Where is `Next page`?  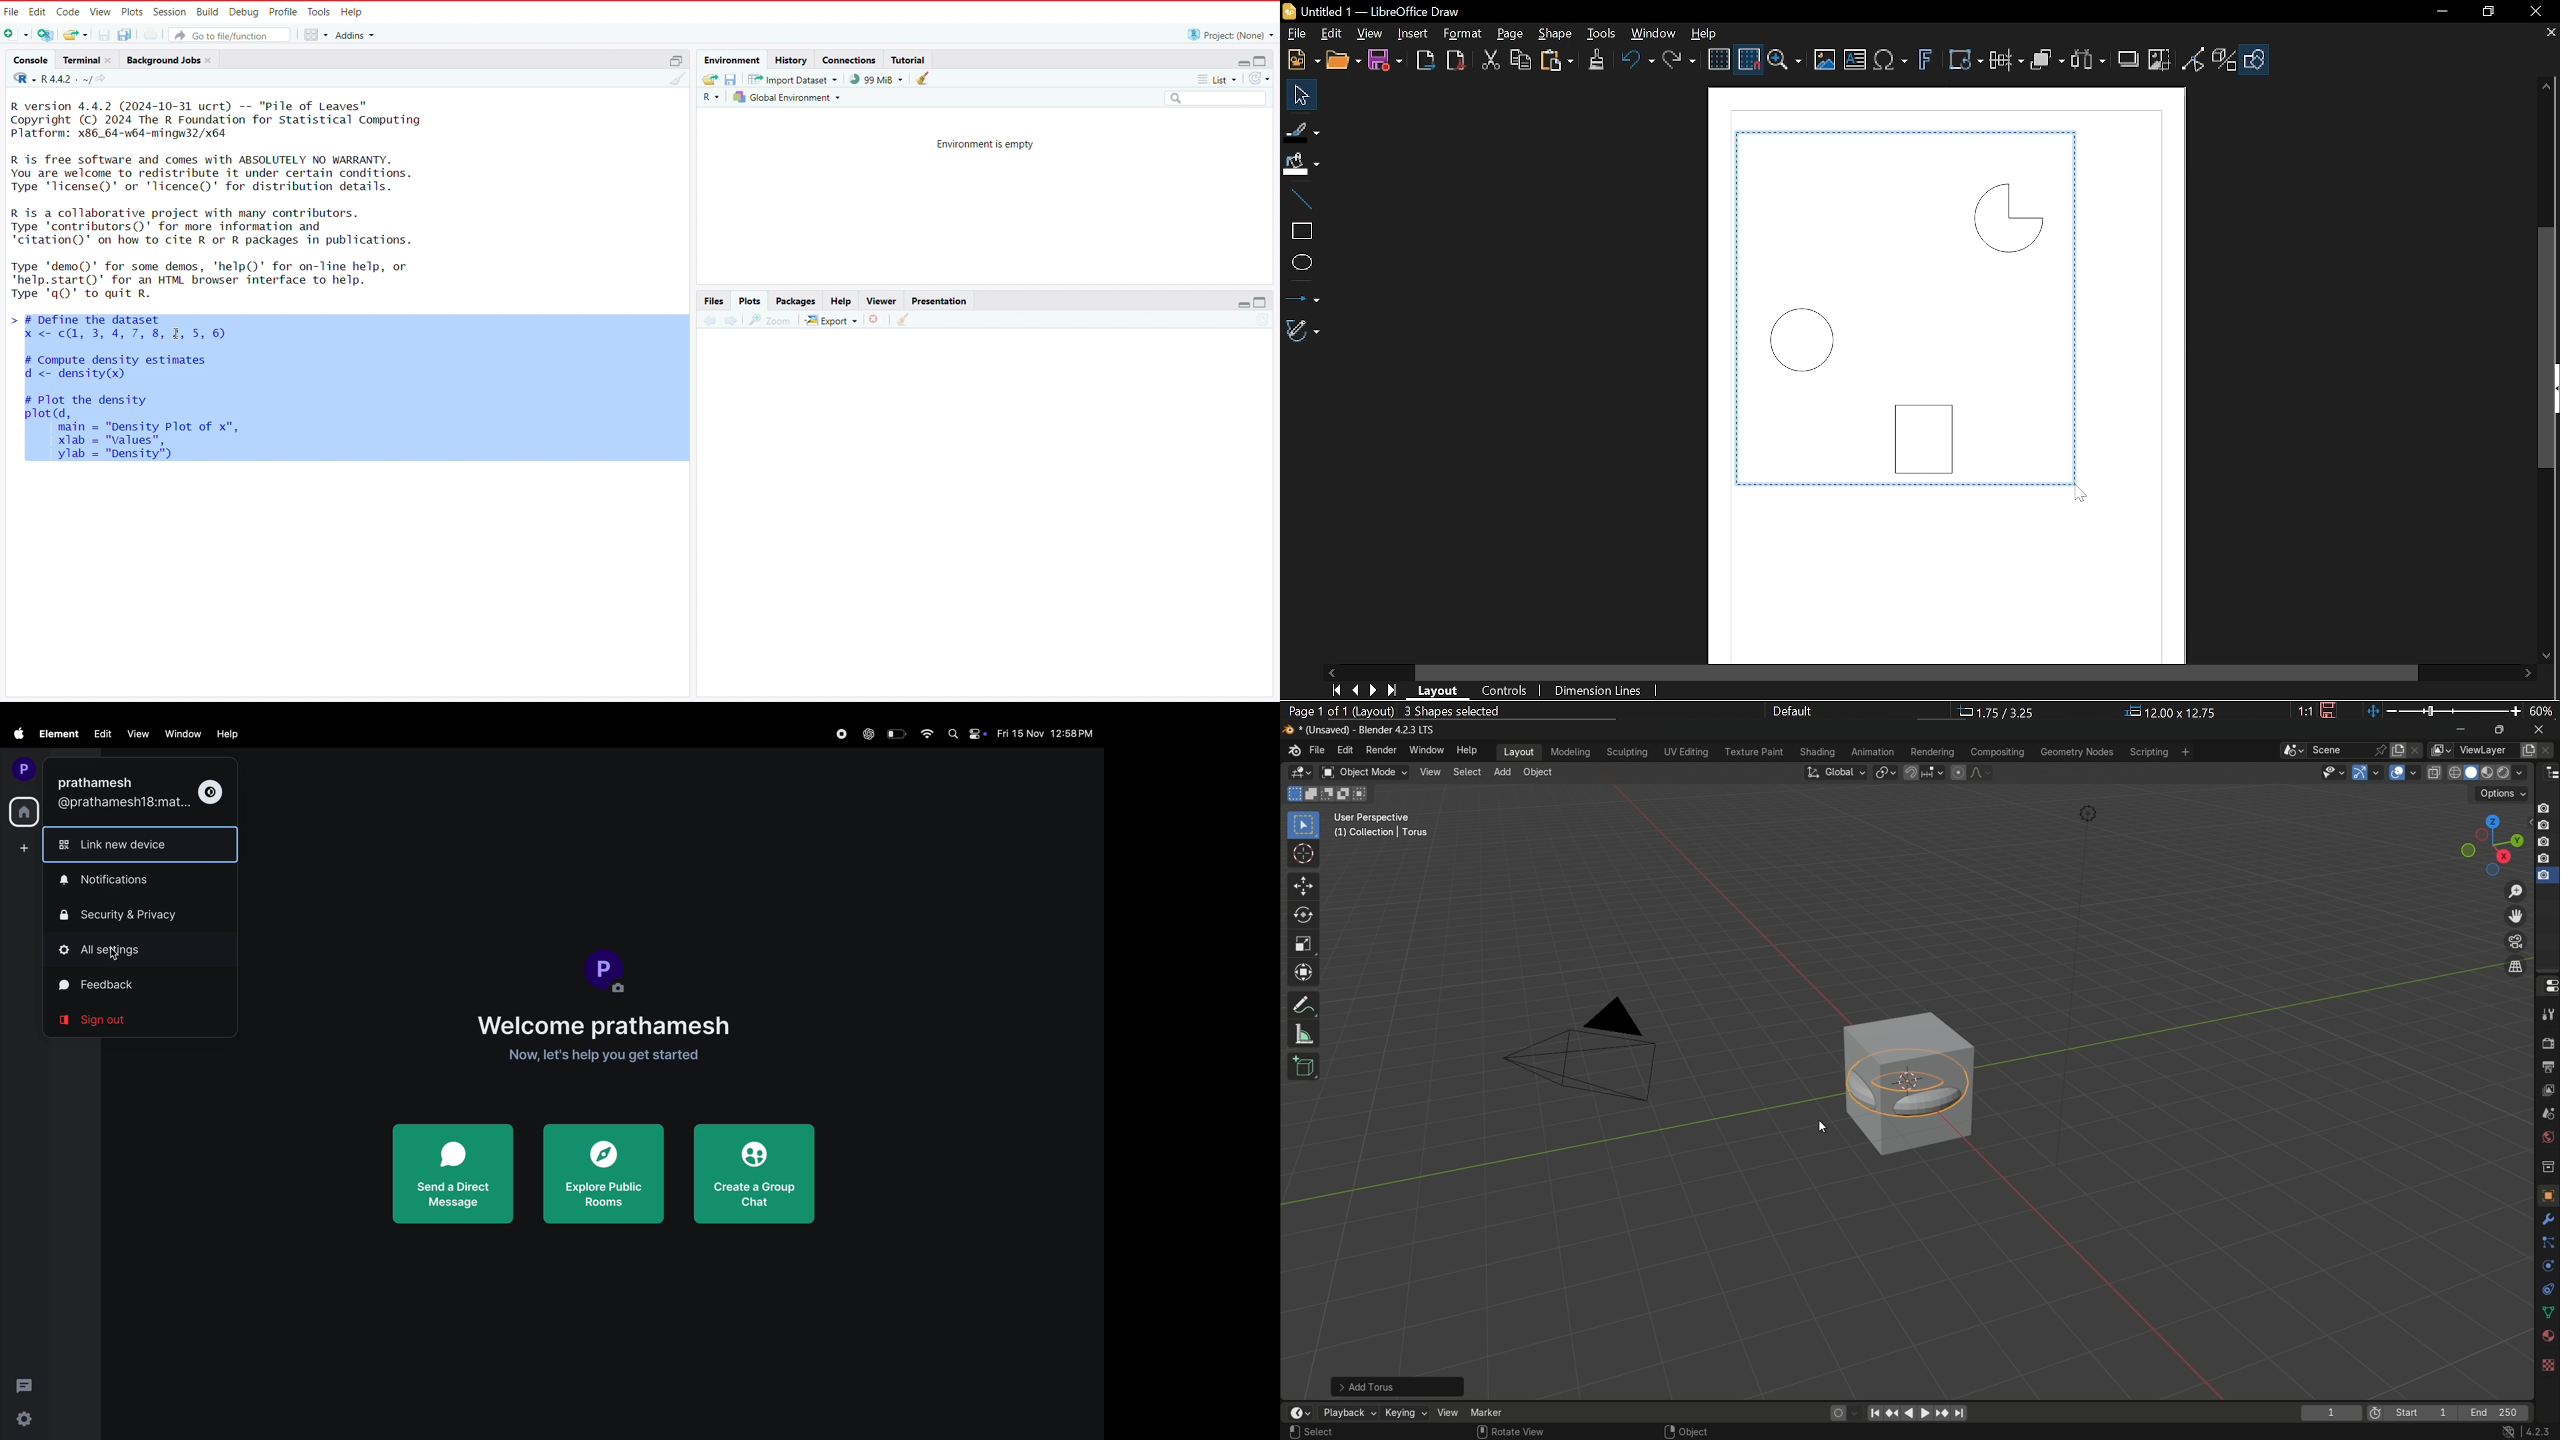
Next page is located at coordinates (1373, 690).